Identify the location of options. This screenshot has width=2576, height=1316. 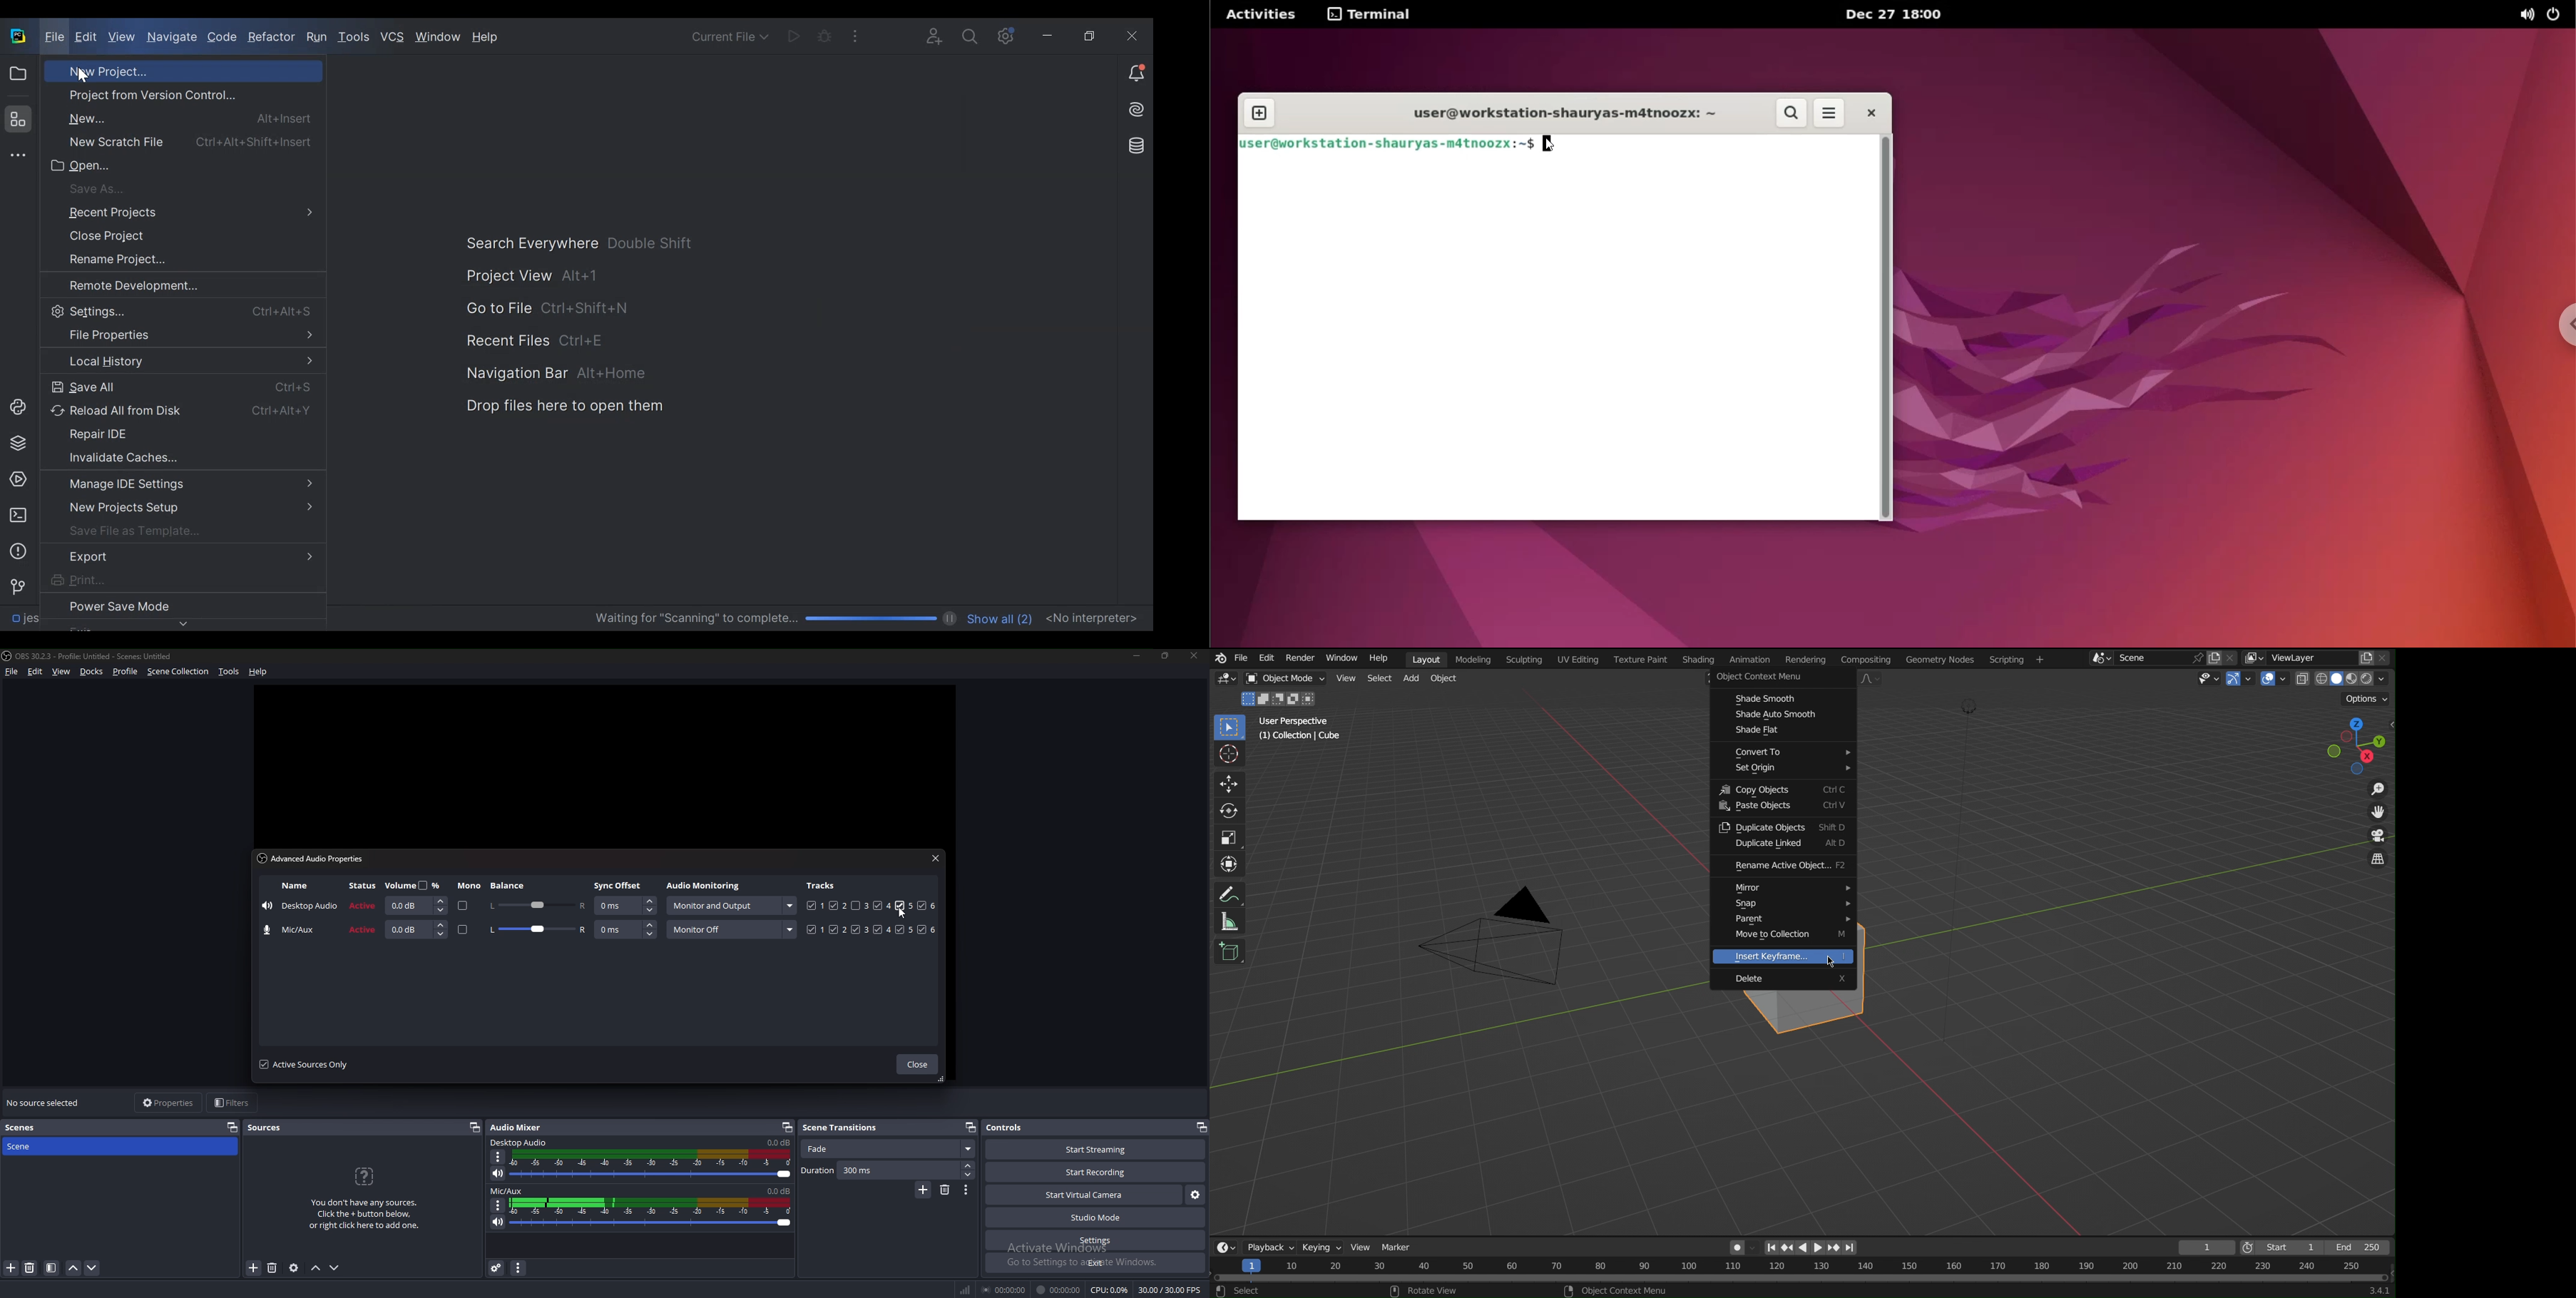
(967, 1190).